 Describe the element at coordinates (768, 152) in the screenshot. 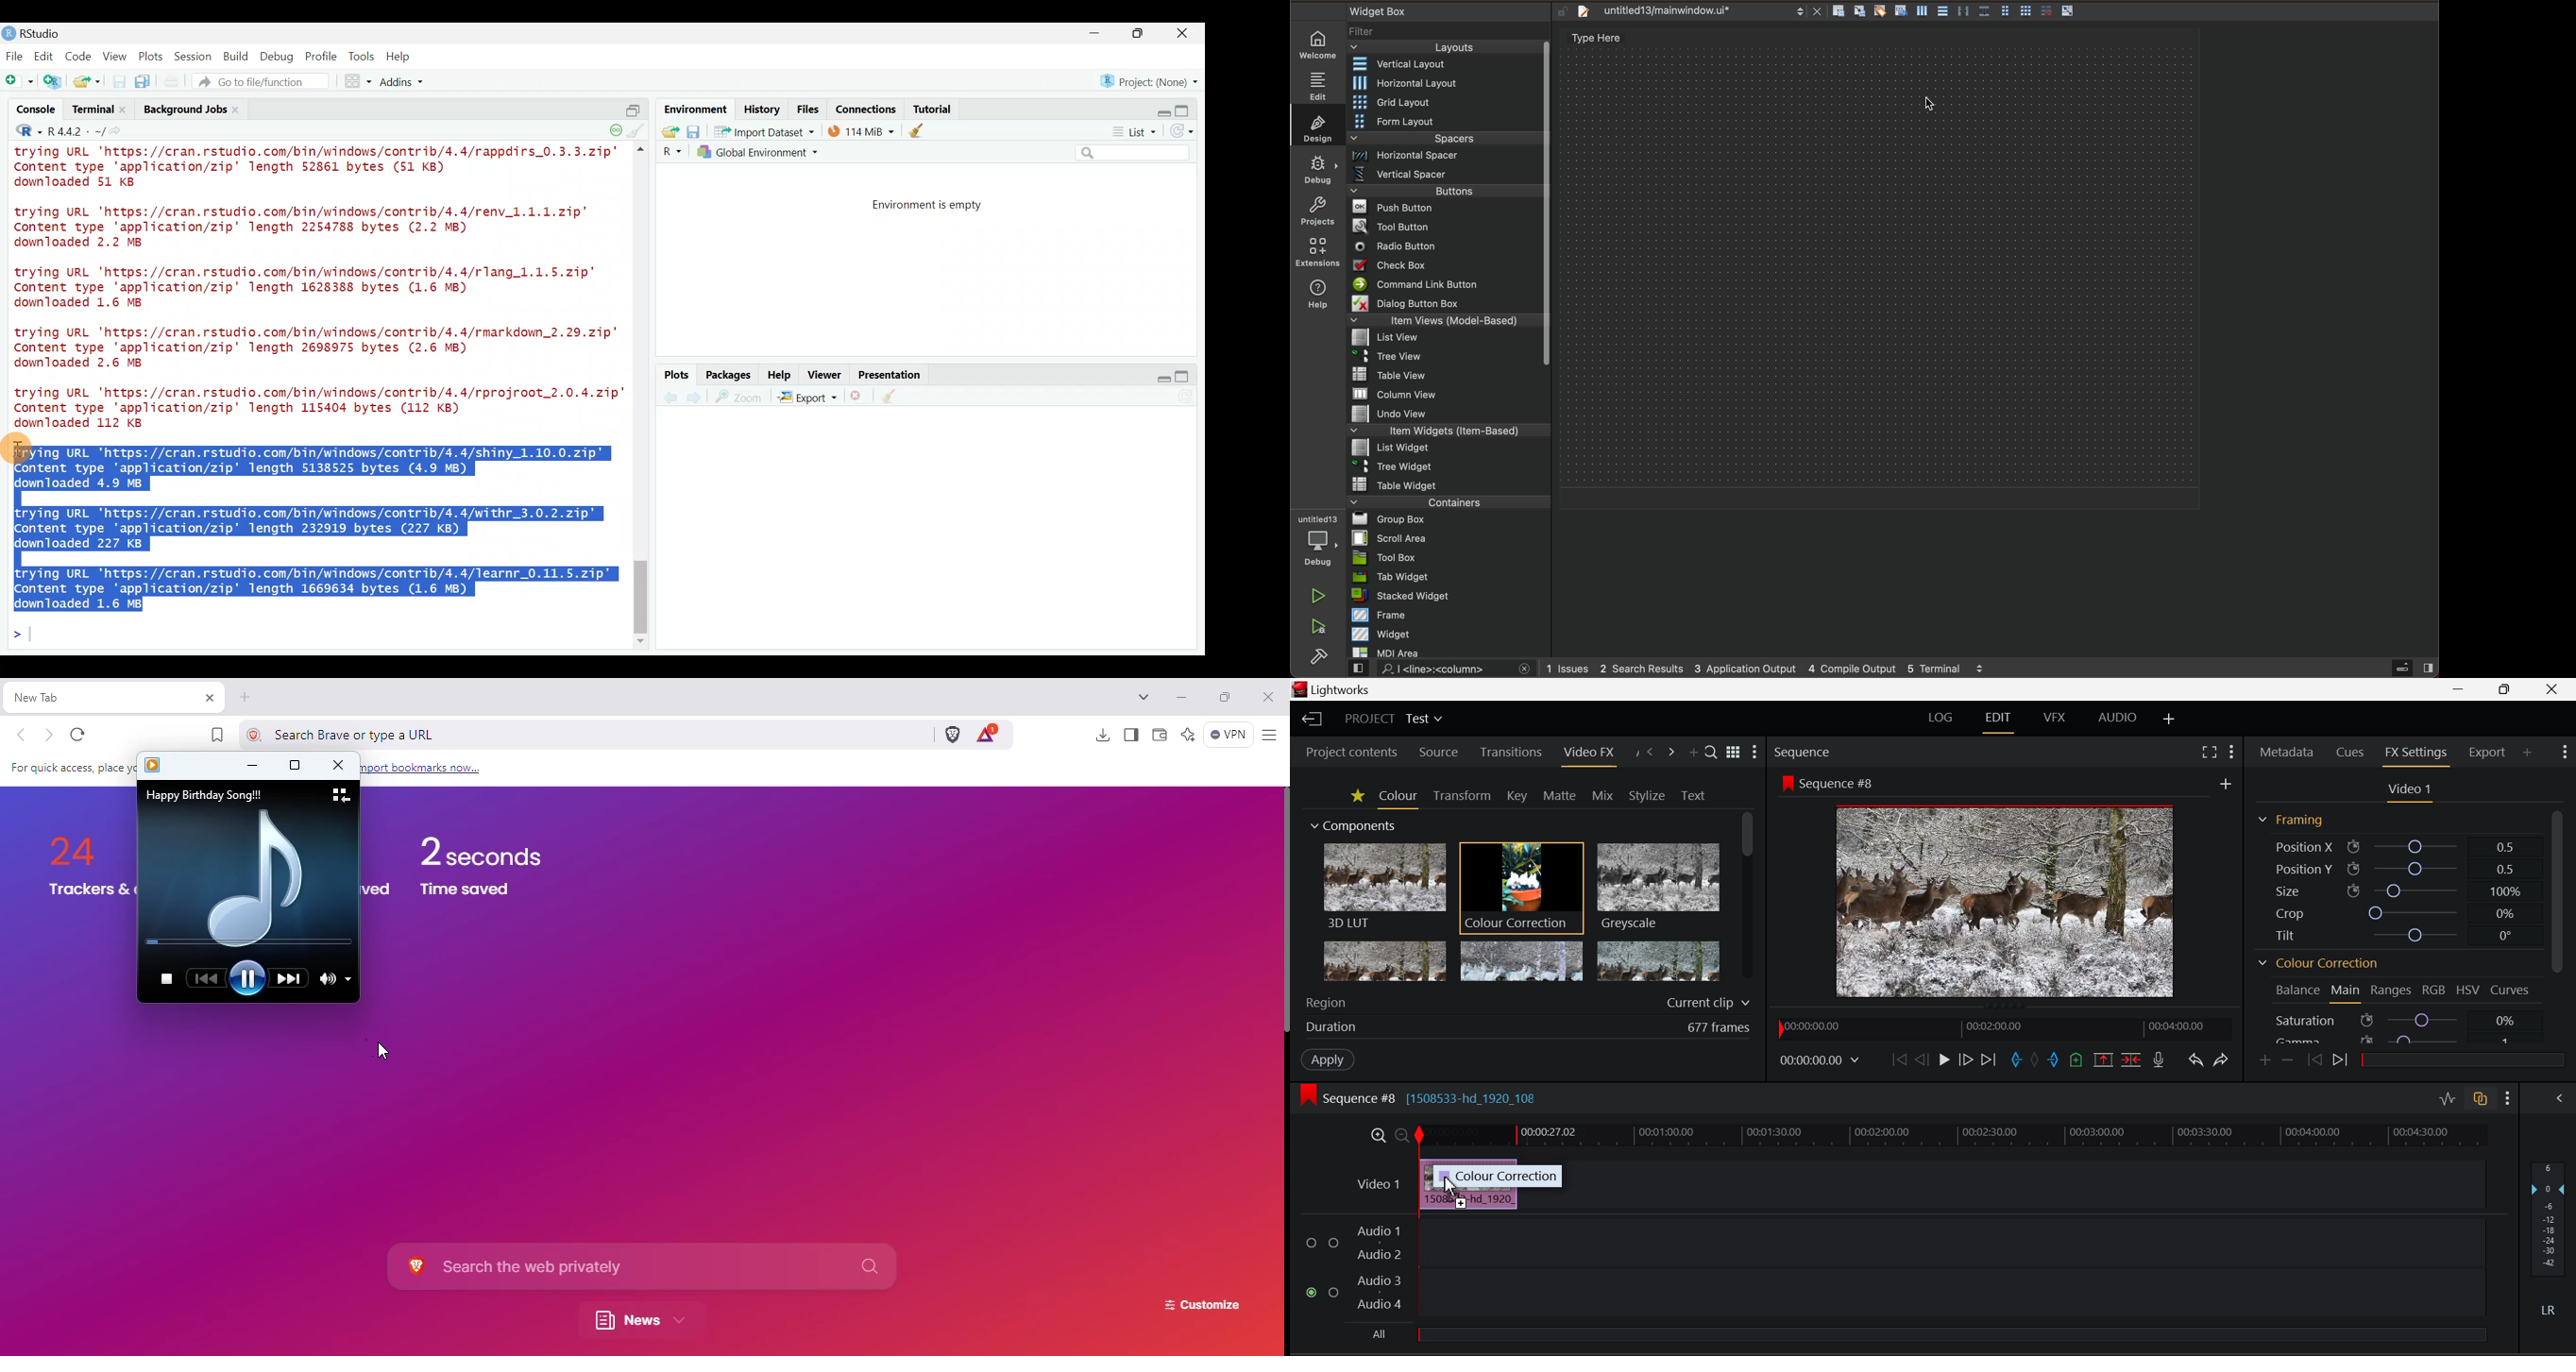

I see `Global Environment` at that location.